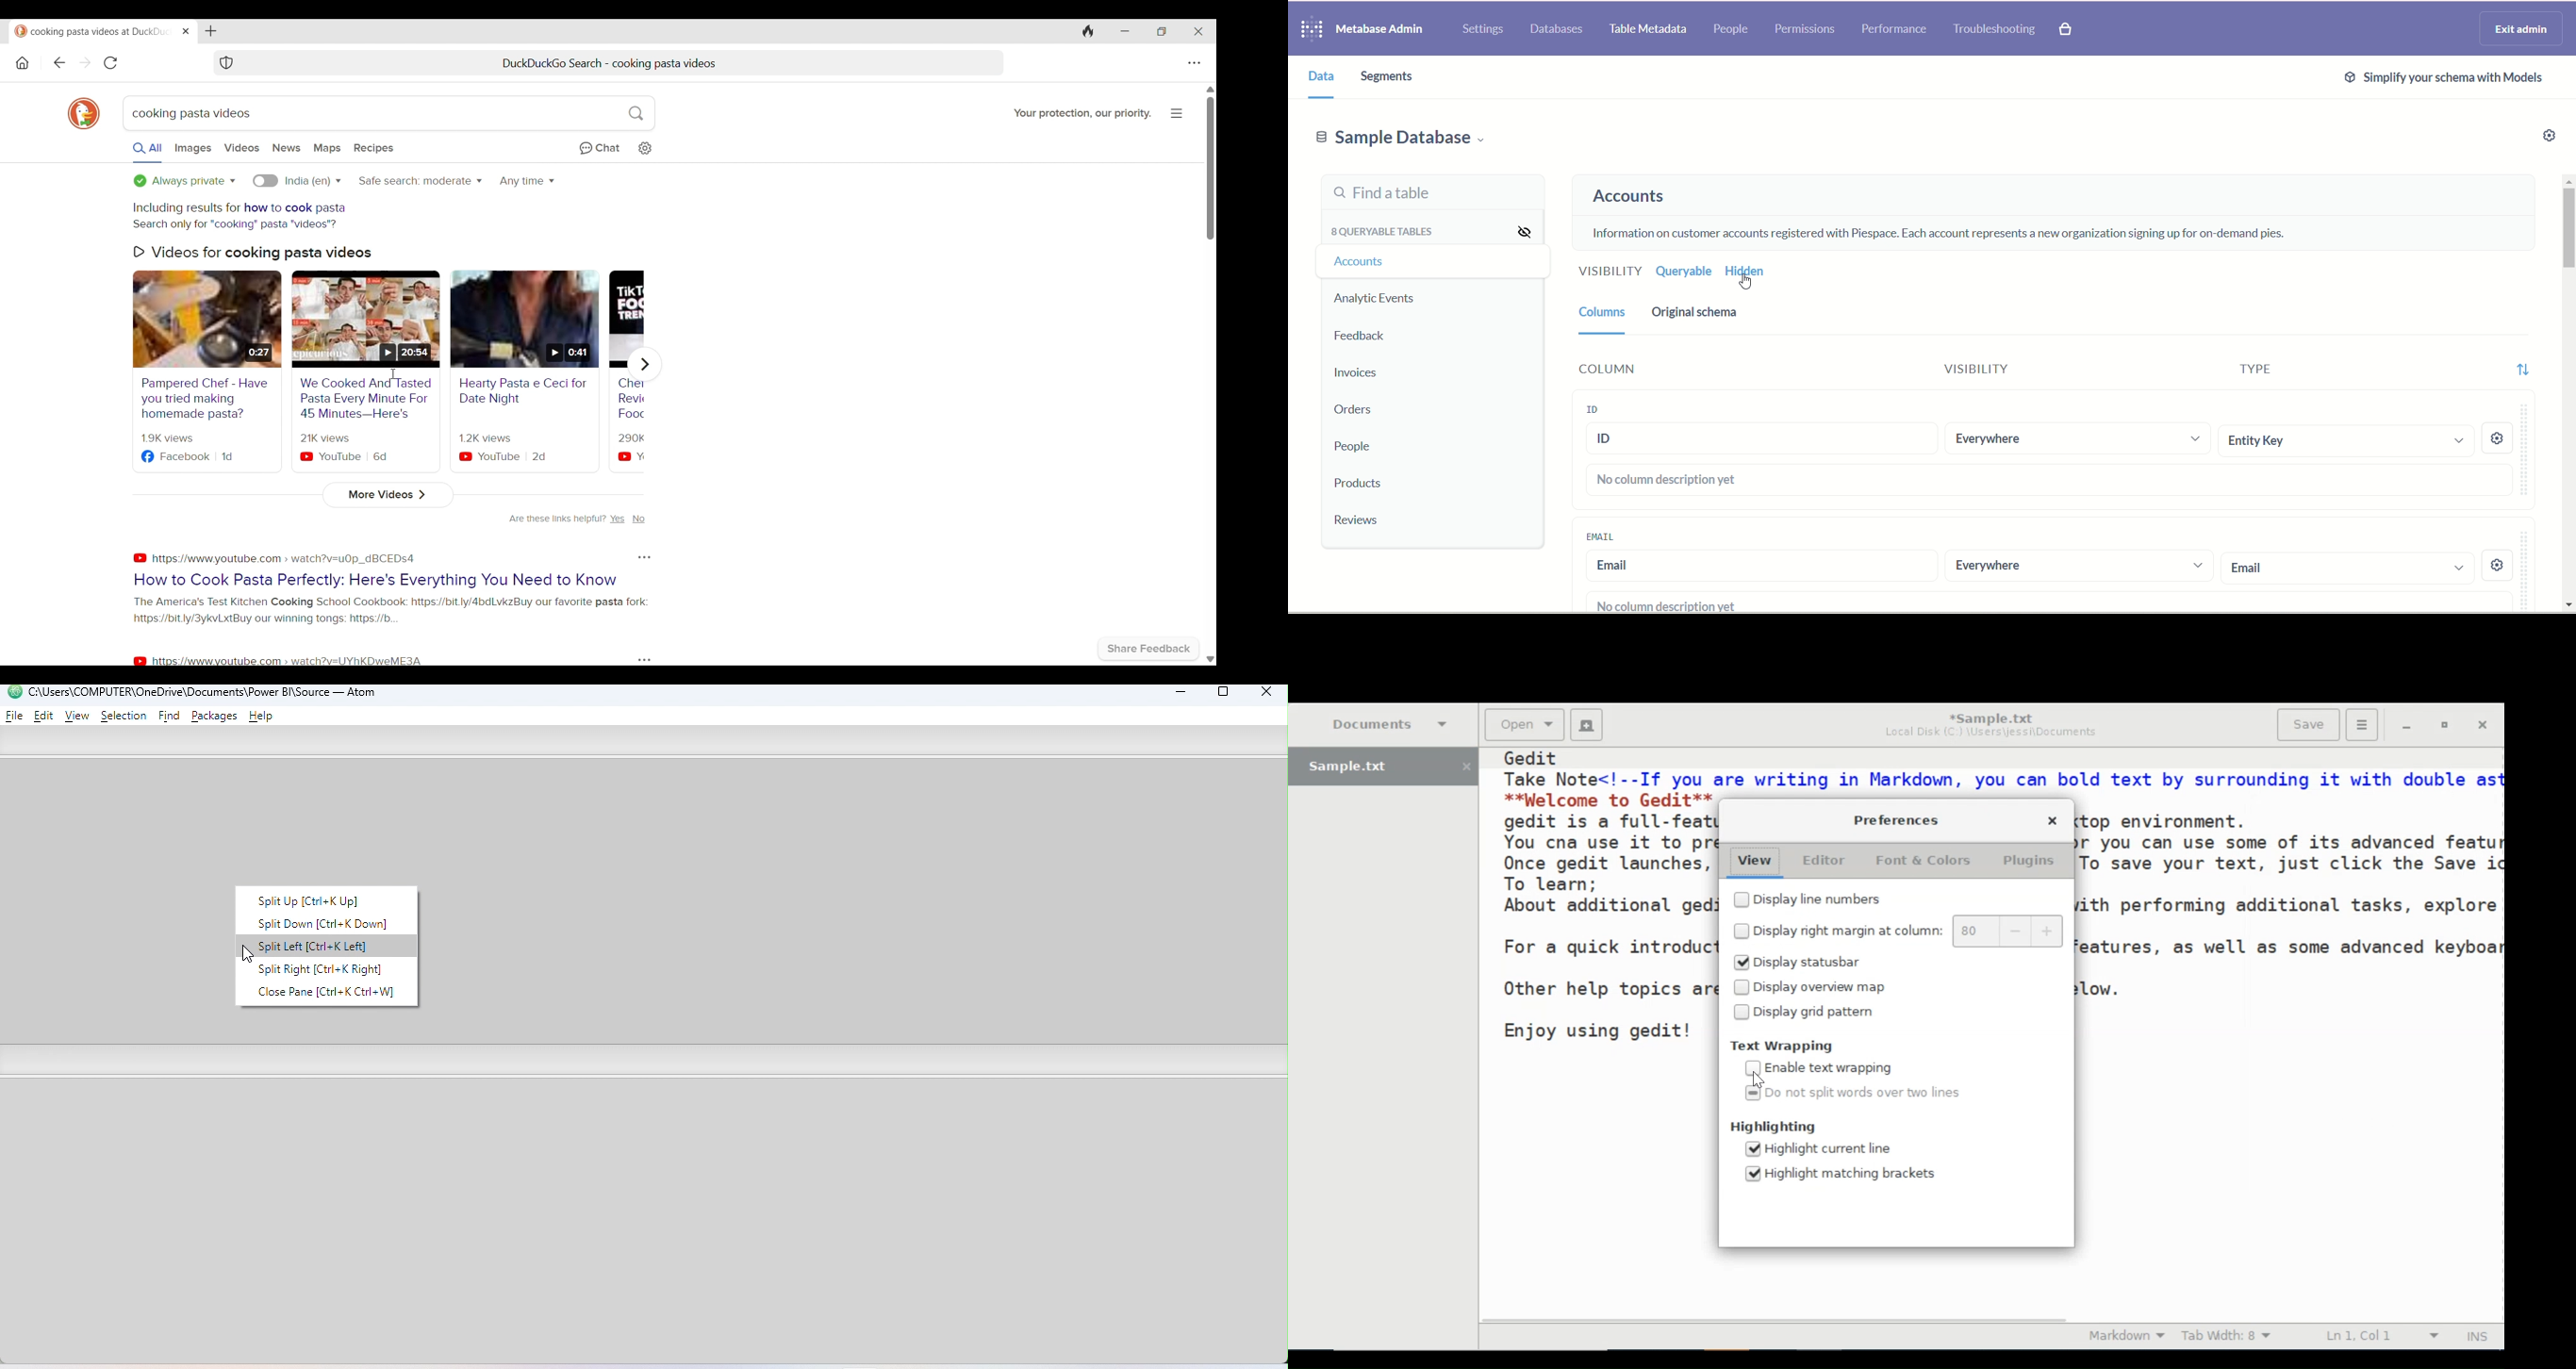 The height and width of the screenshot is (1372, 2576). I want to click on people, so click(1349, 447).